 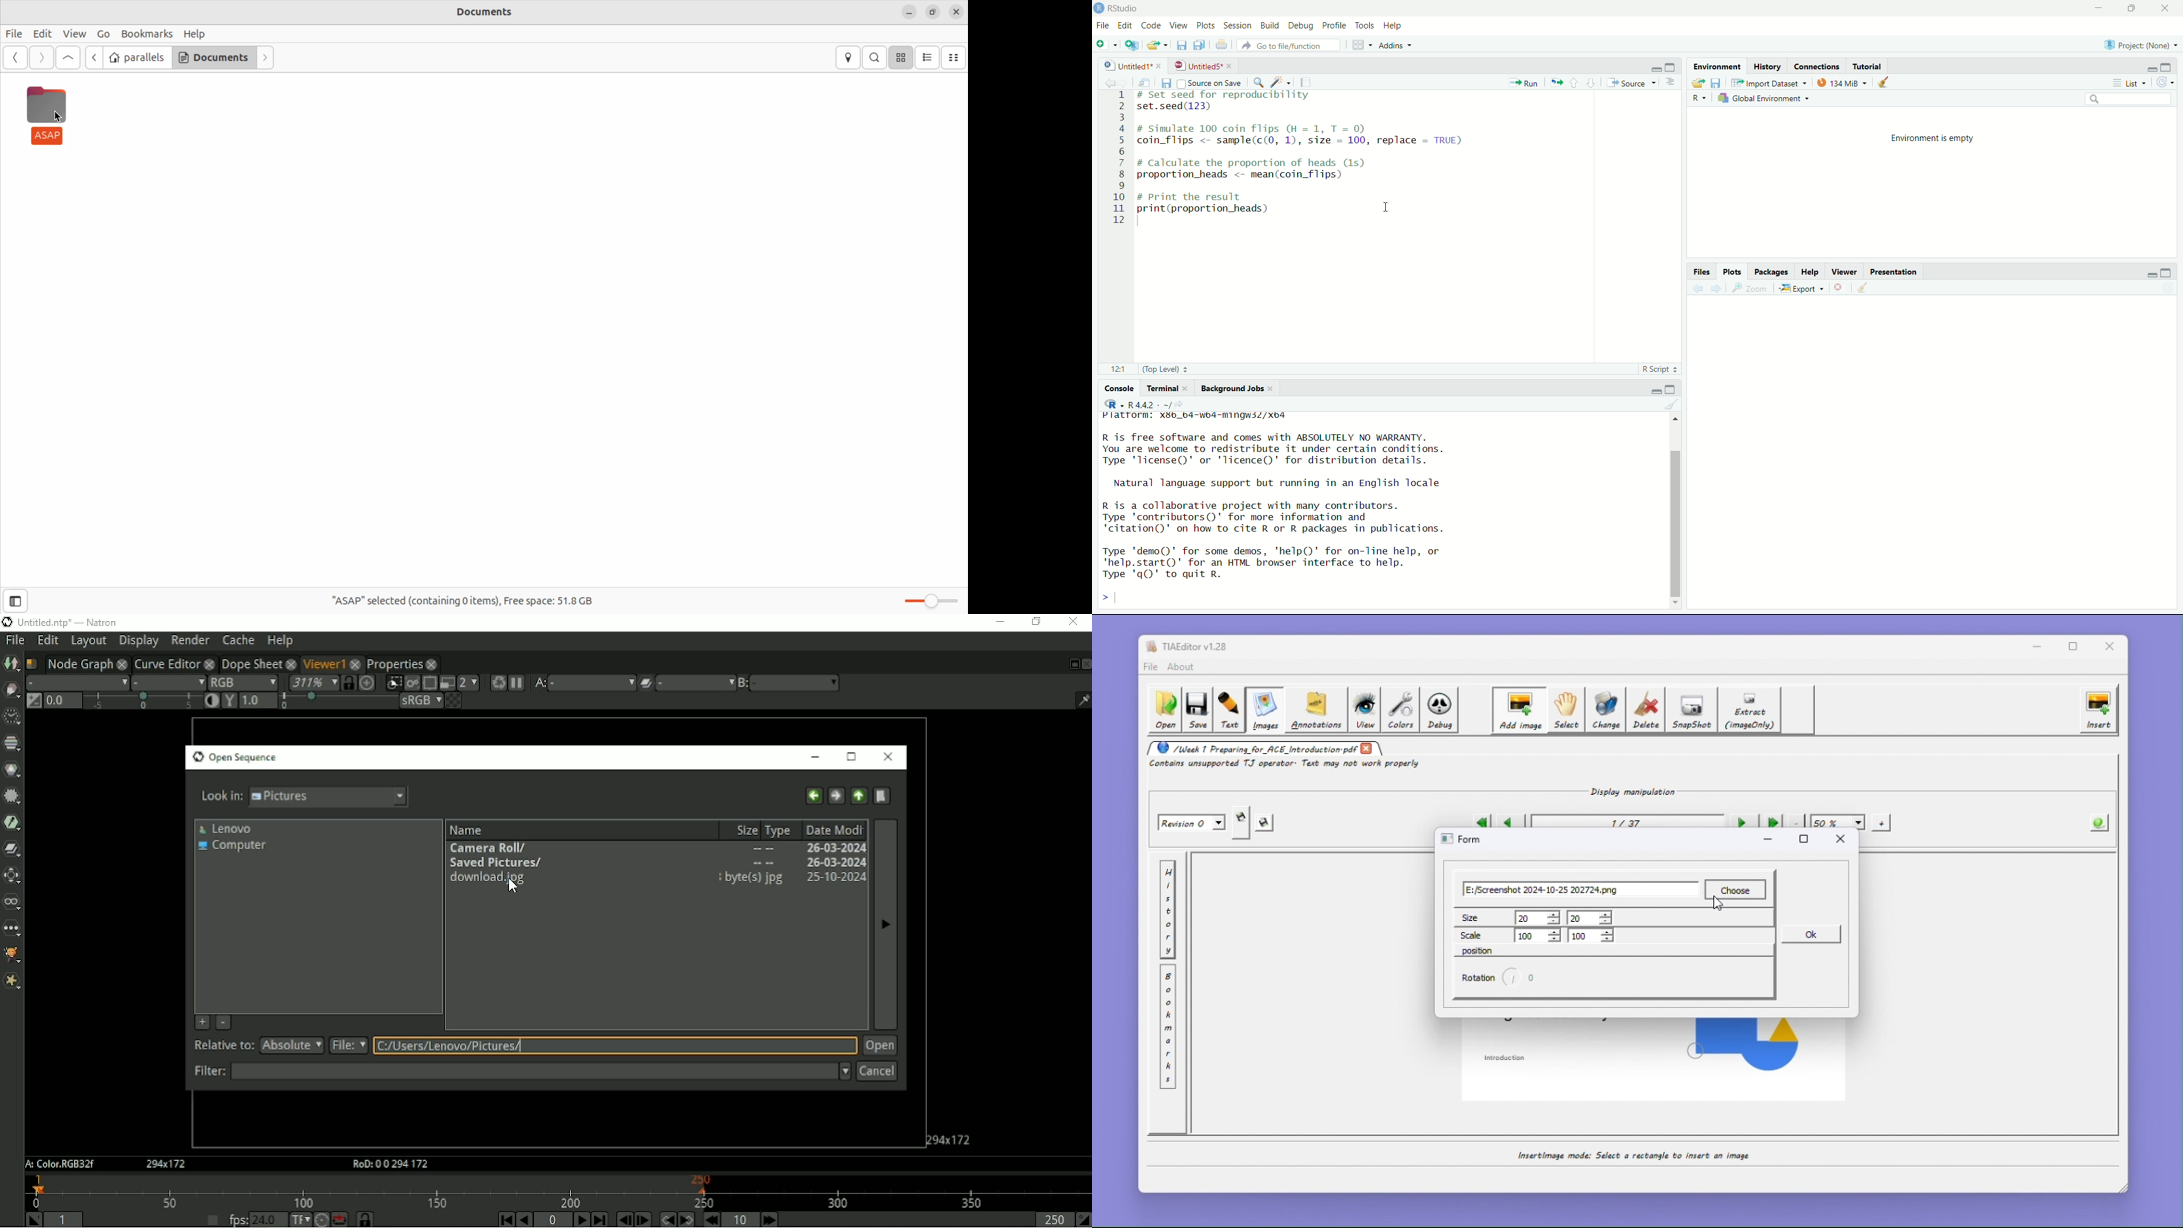 I want to click on Plots, so click(x=1733, y=273).